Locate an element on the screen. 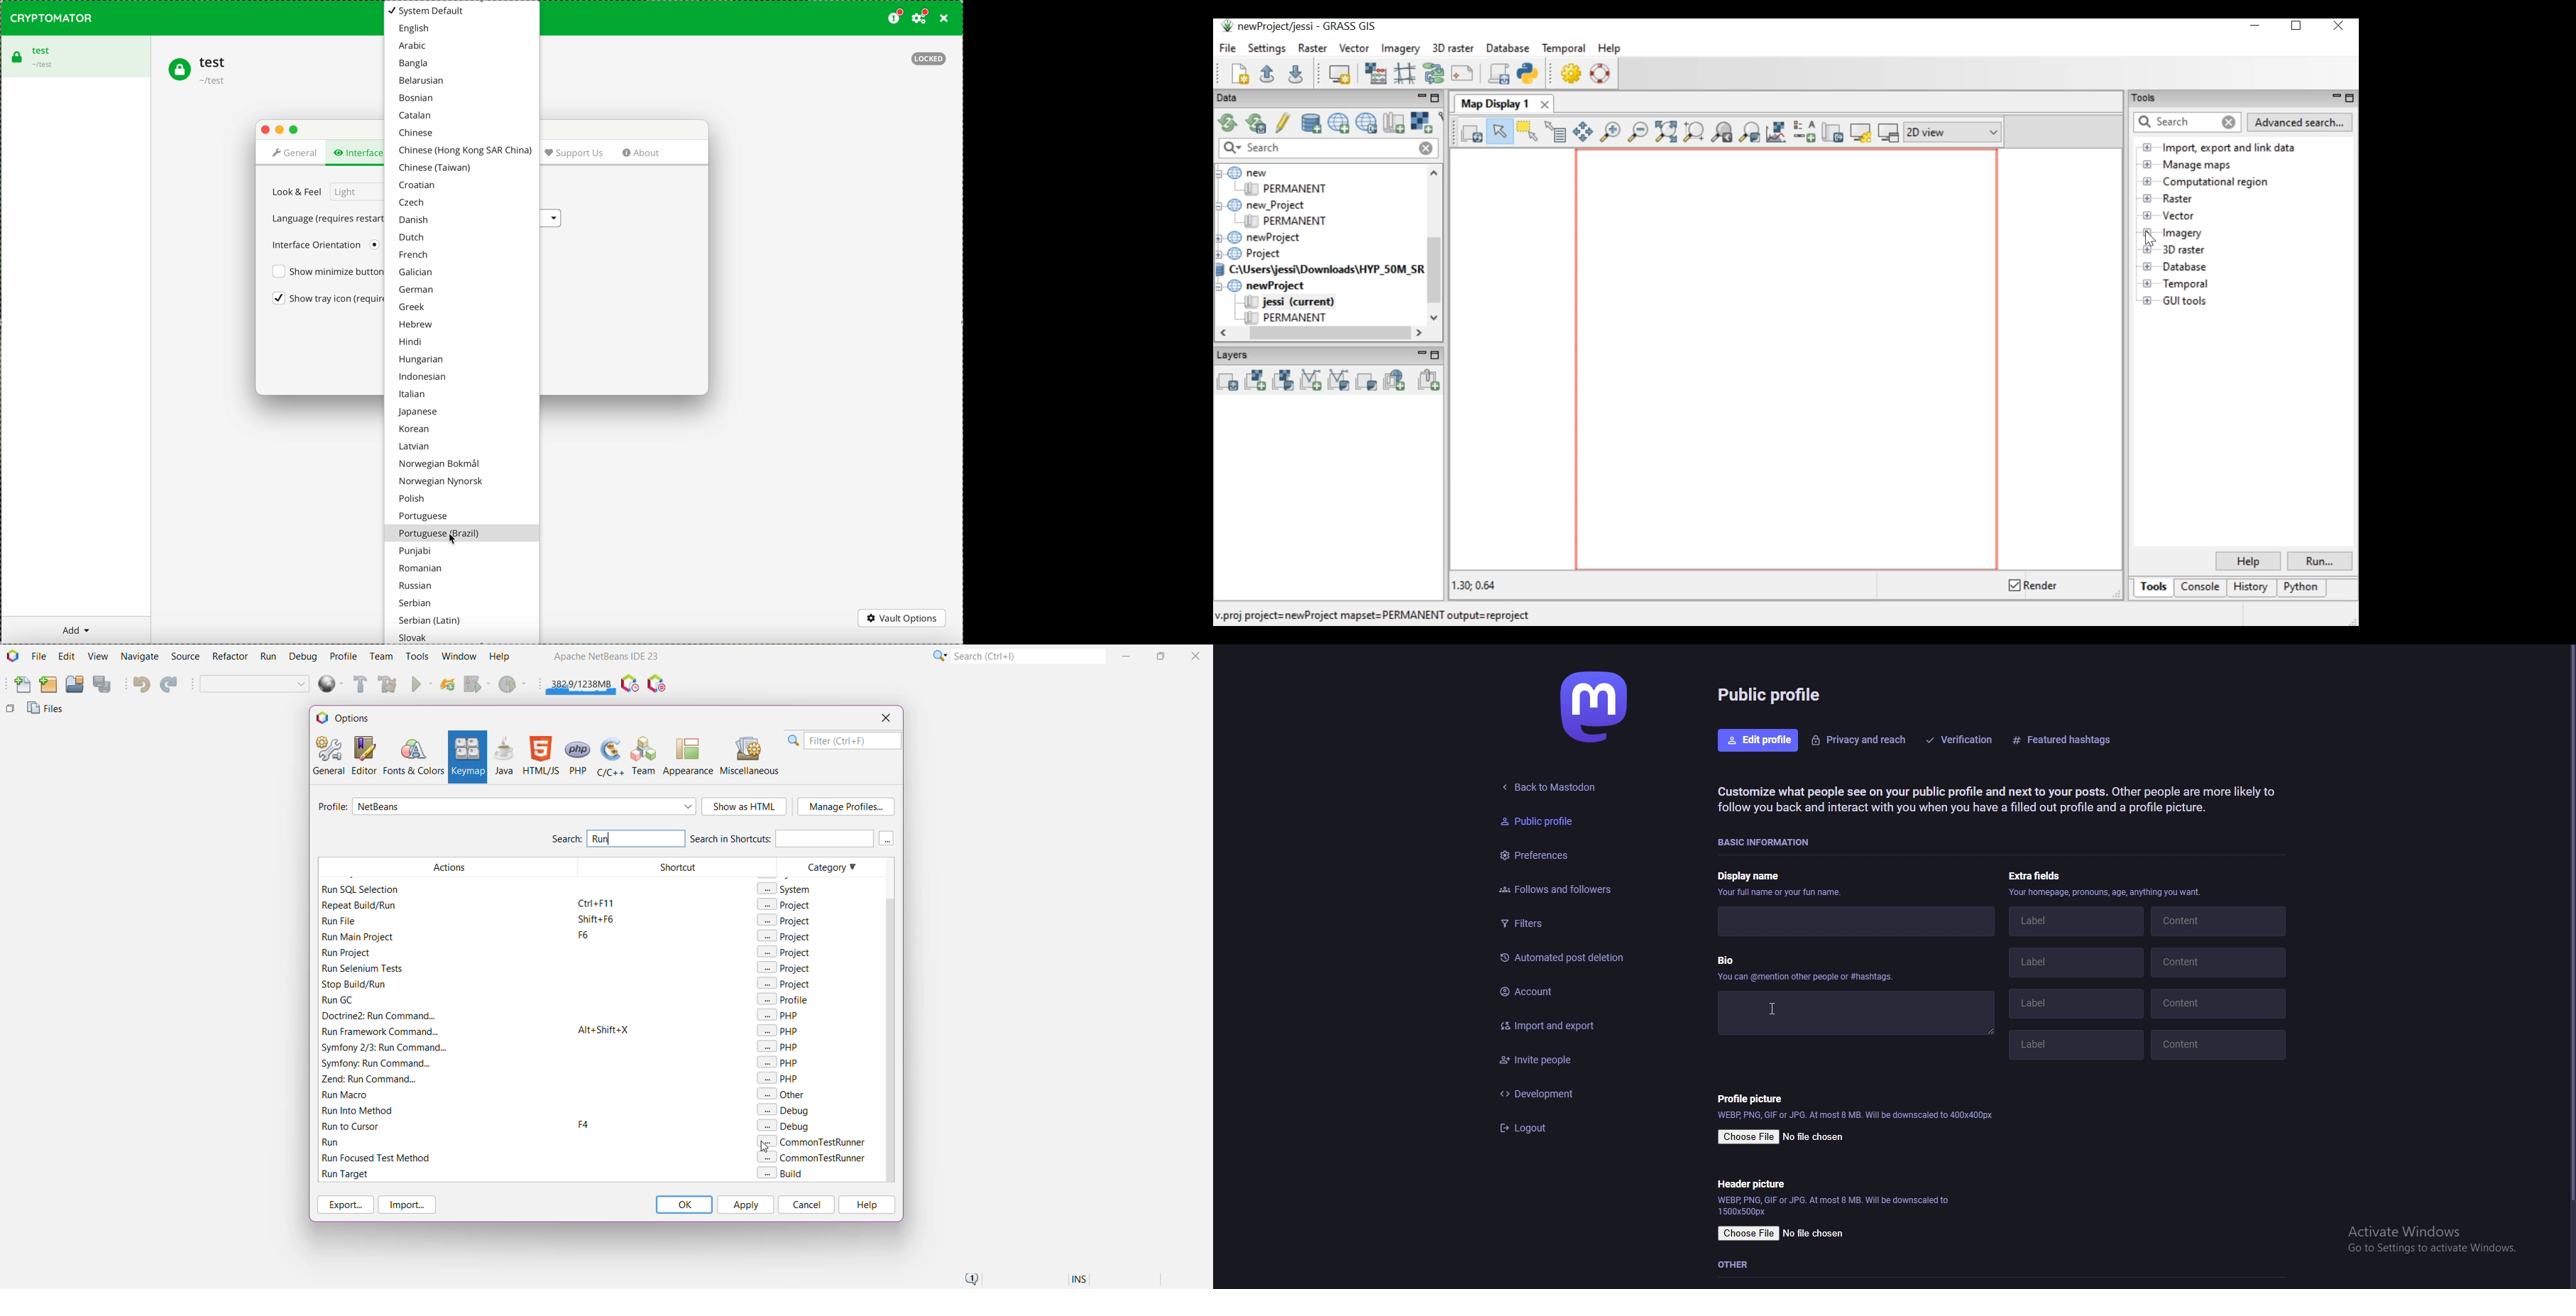 The image size is (2576, 1316). logout is located at coordinates (1564, 1129).